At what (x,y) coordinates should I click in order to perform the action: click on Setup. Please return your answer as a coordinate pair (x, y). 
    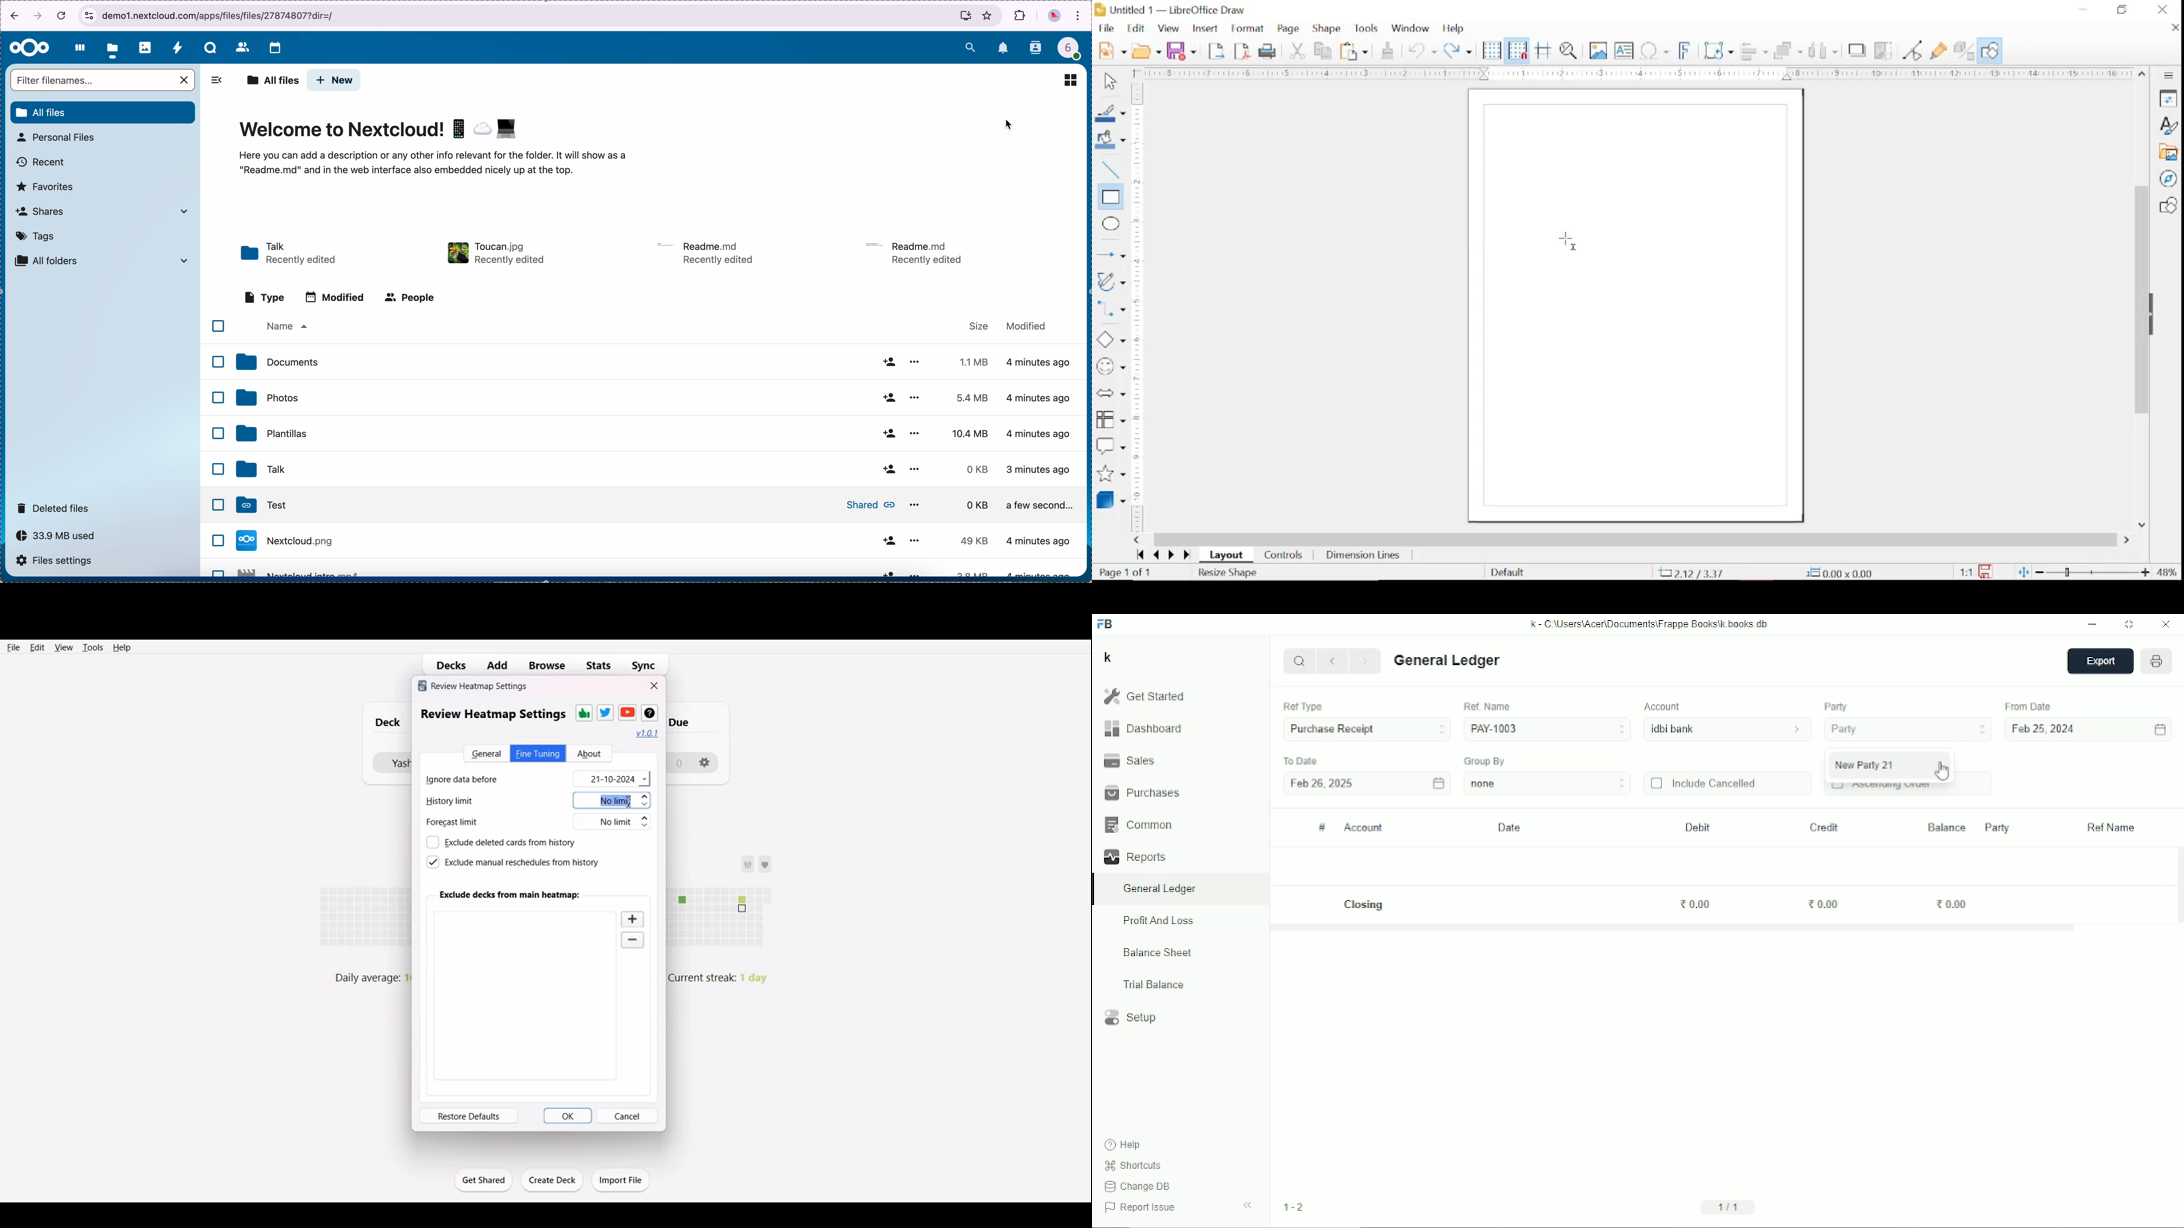
    Looking at the image, I should click on (1132, 1018).